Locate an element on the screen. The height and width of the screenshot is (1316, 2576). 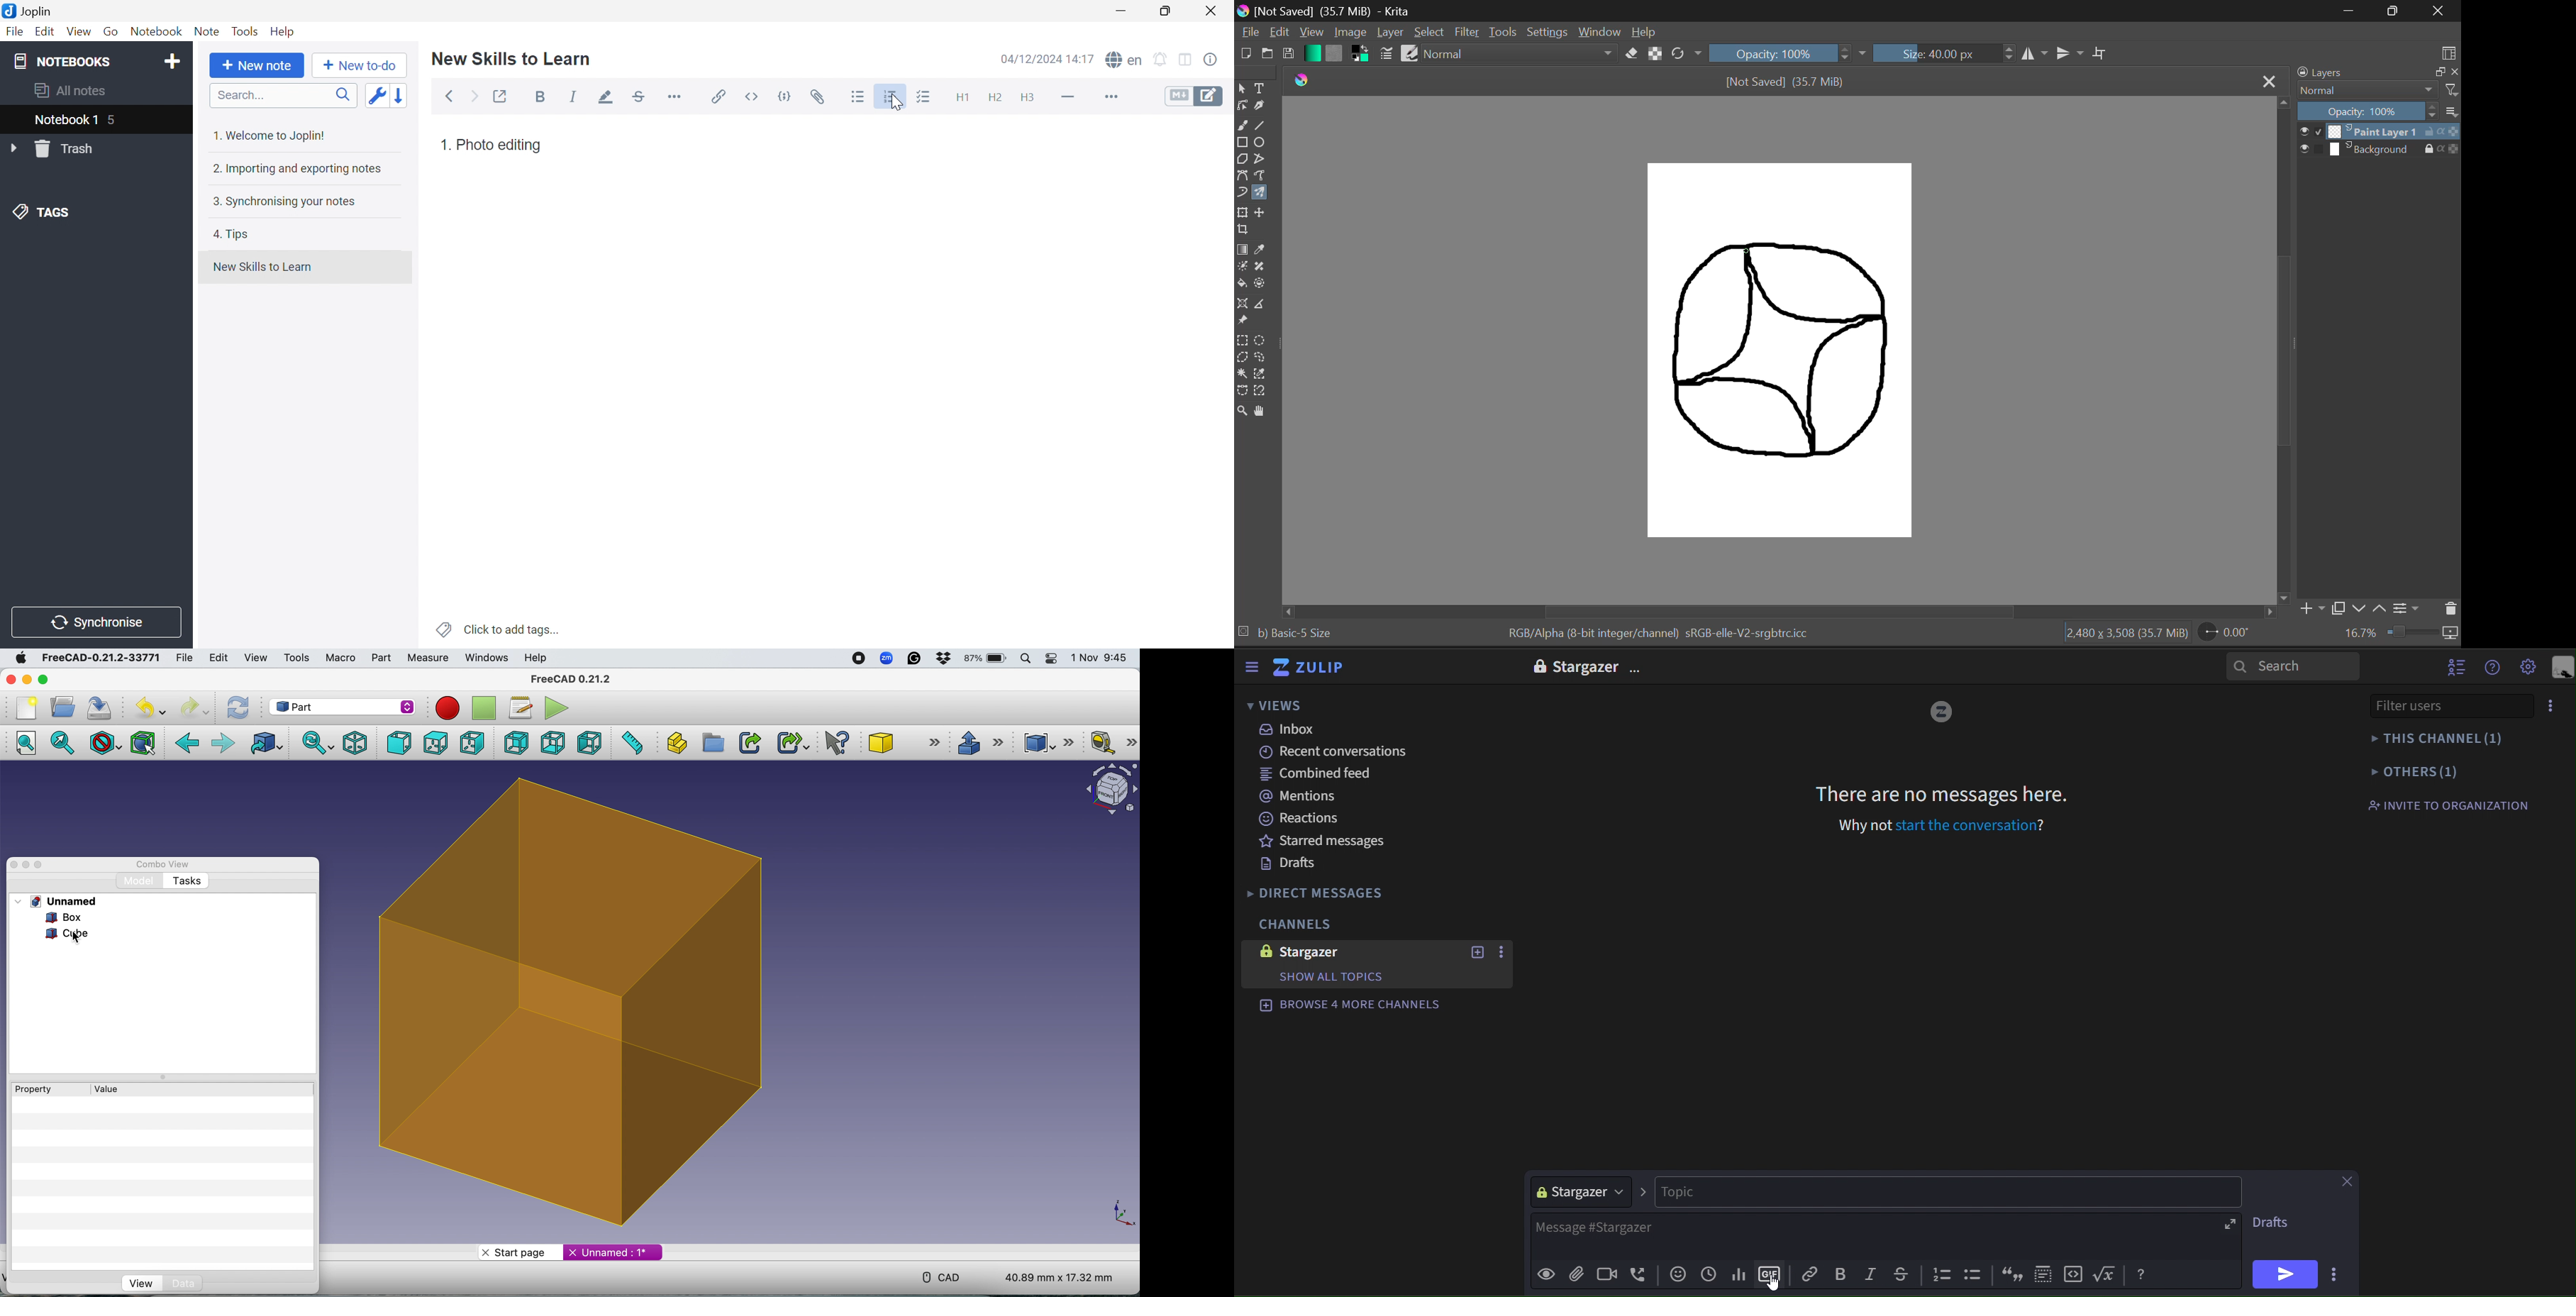
Minimize is located at coordinates (1125, 11).